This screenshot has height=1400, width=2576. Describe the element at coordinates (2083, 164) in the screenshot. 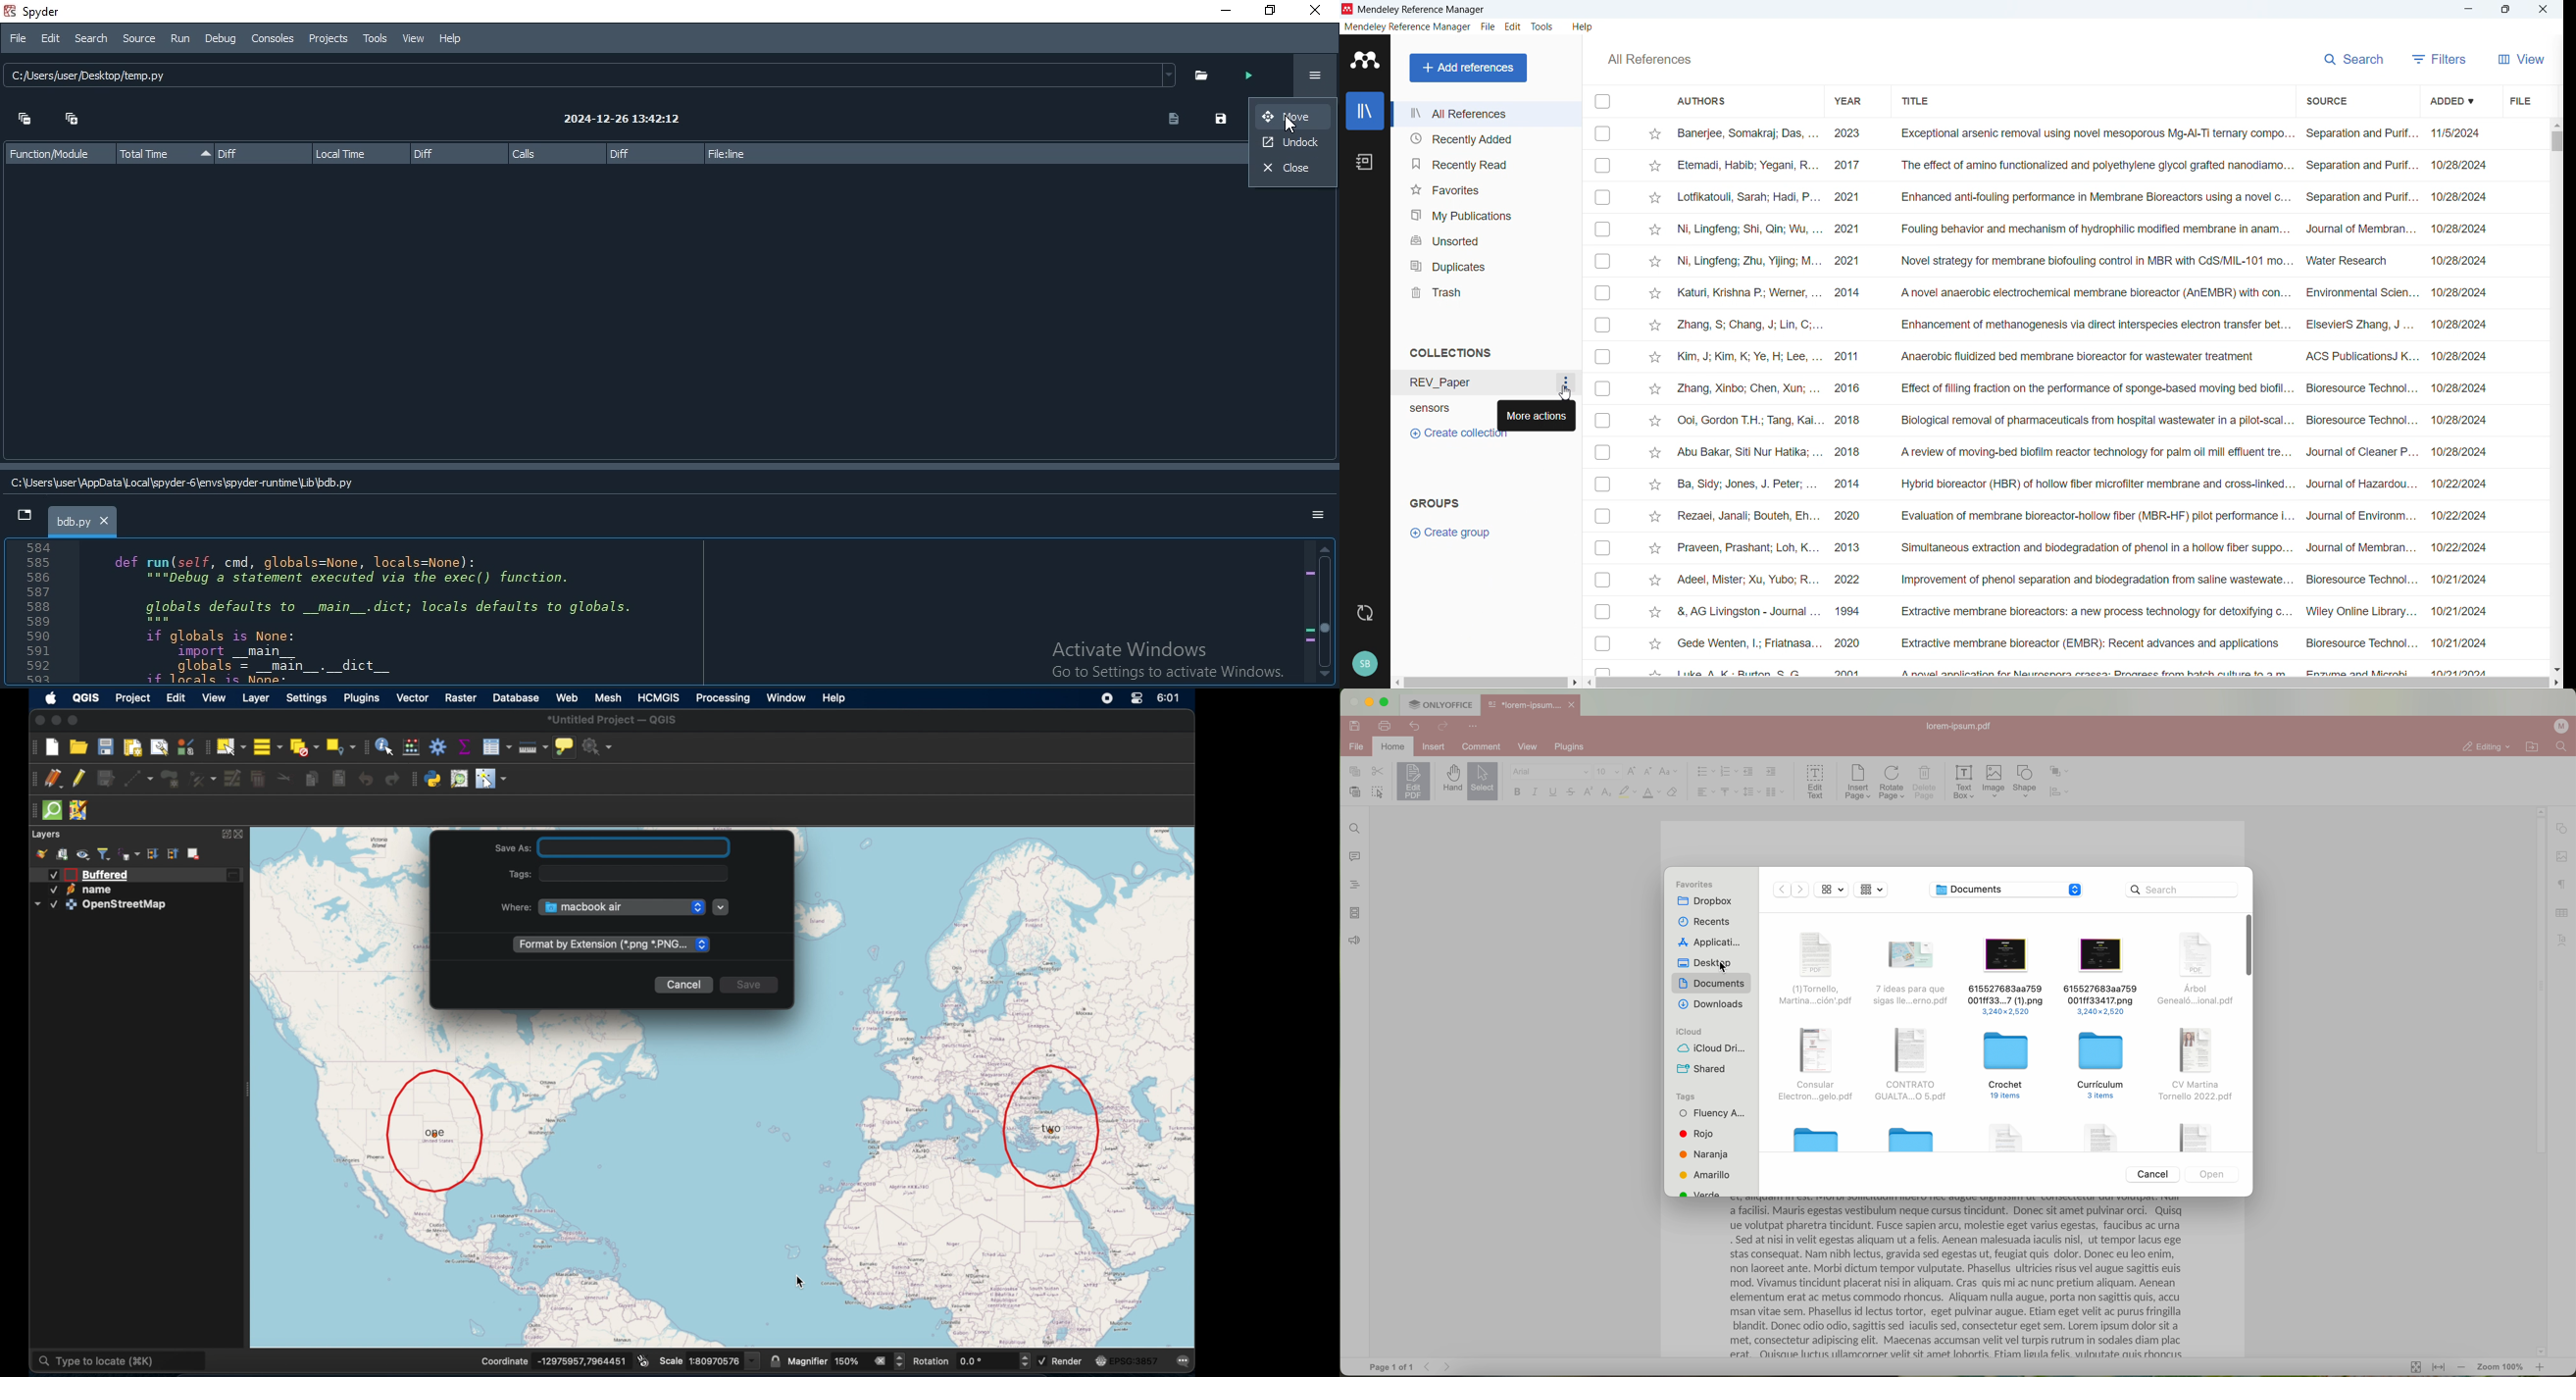

I see `Etemadi, Habib; Yegani, R... 2017 The effect of amino functionalized and polyethylene glycol grafted nanodiamo... Separation and Purif... 10/28/2024` at that location.